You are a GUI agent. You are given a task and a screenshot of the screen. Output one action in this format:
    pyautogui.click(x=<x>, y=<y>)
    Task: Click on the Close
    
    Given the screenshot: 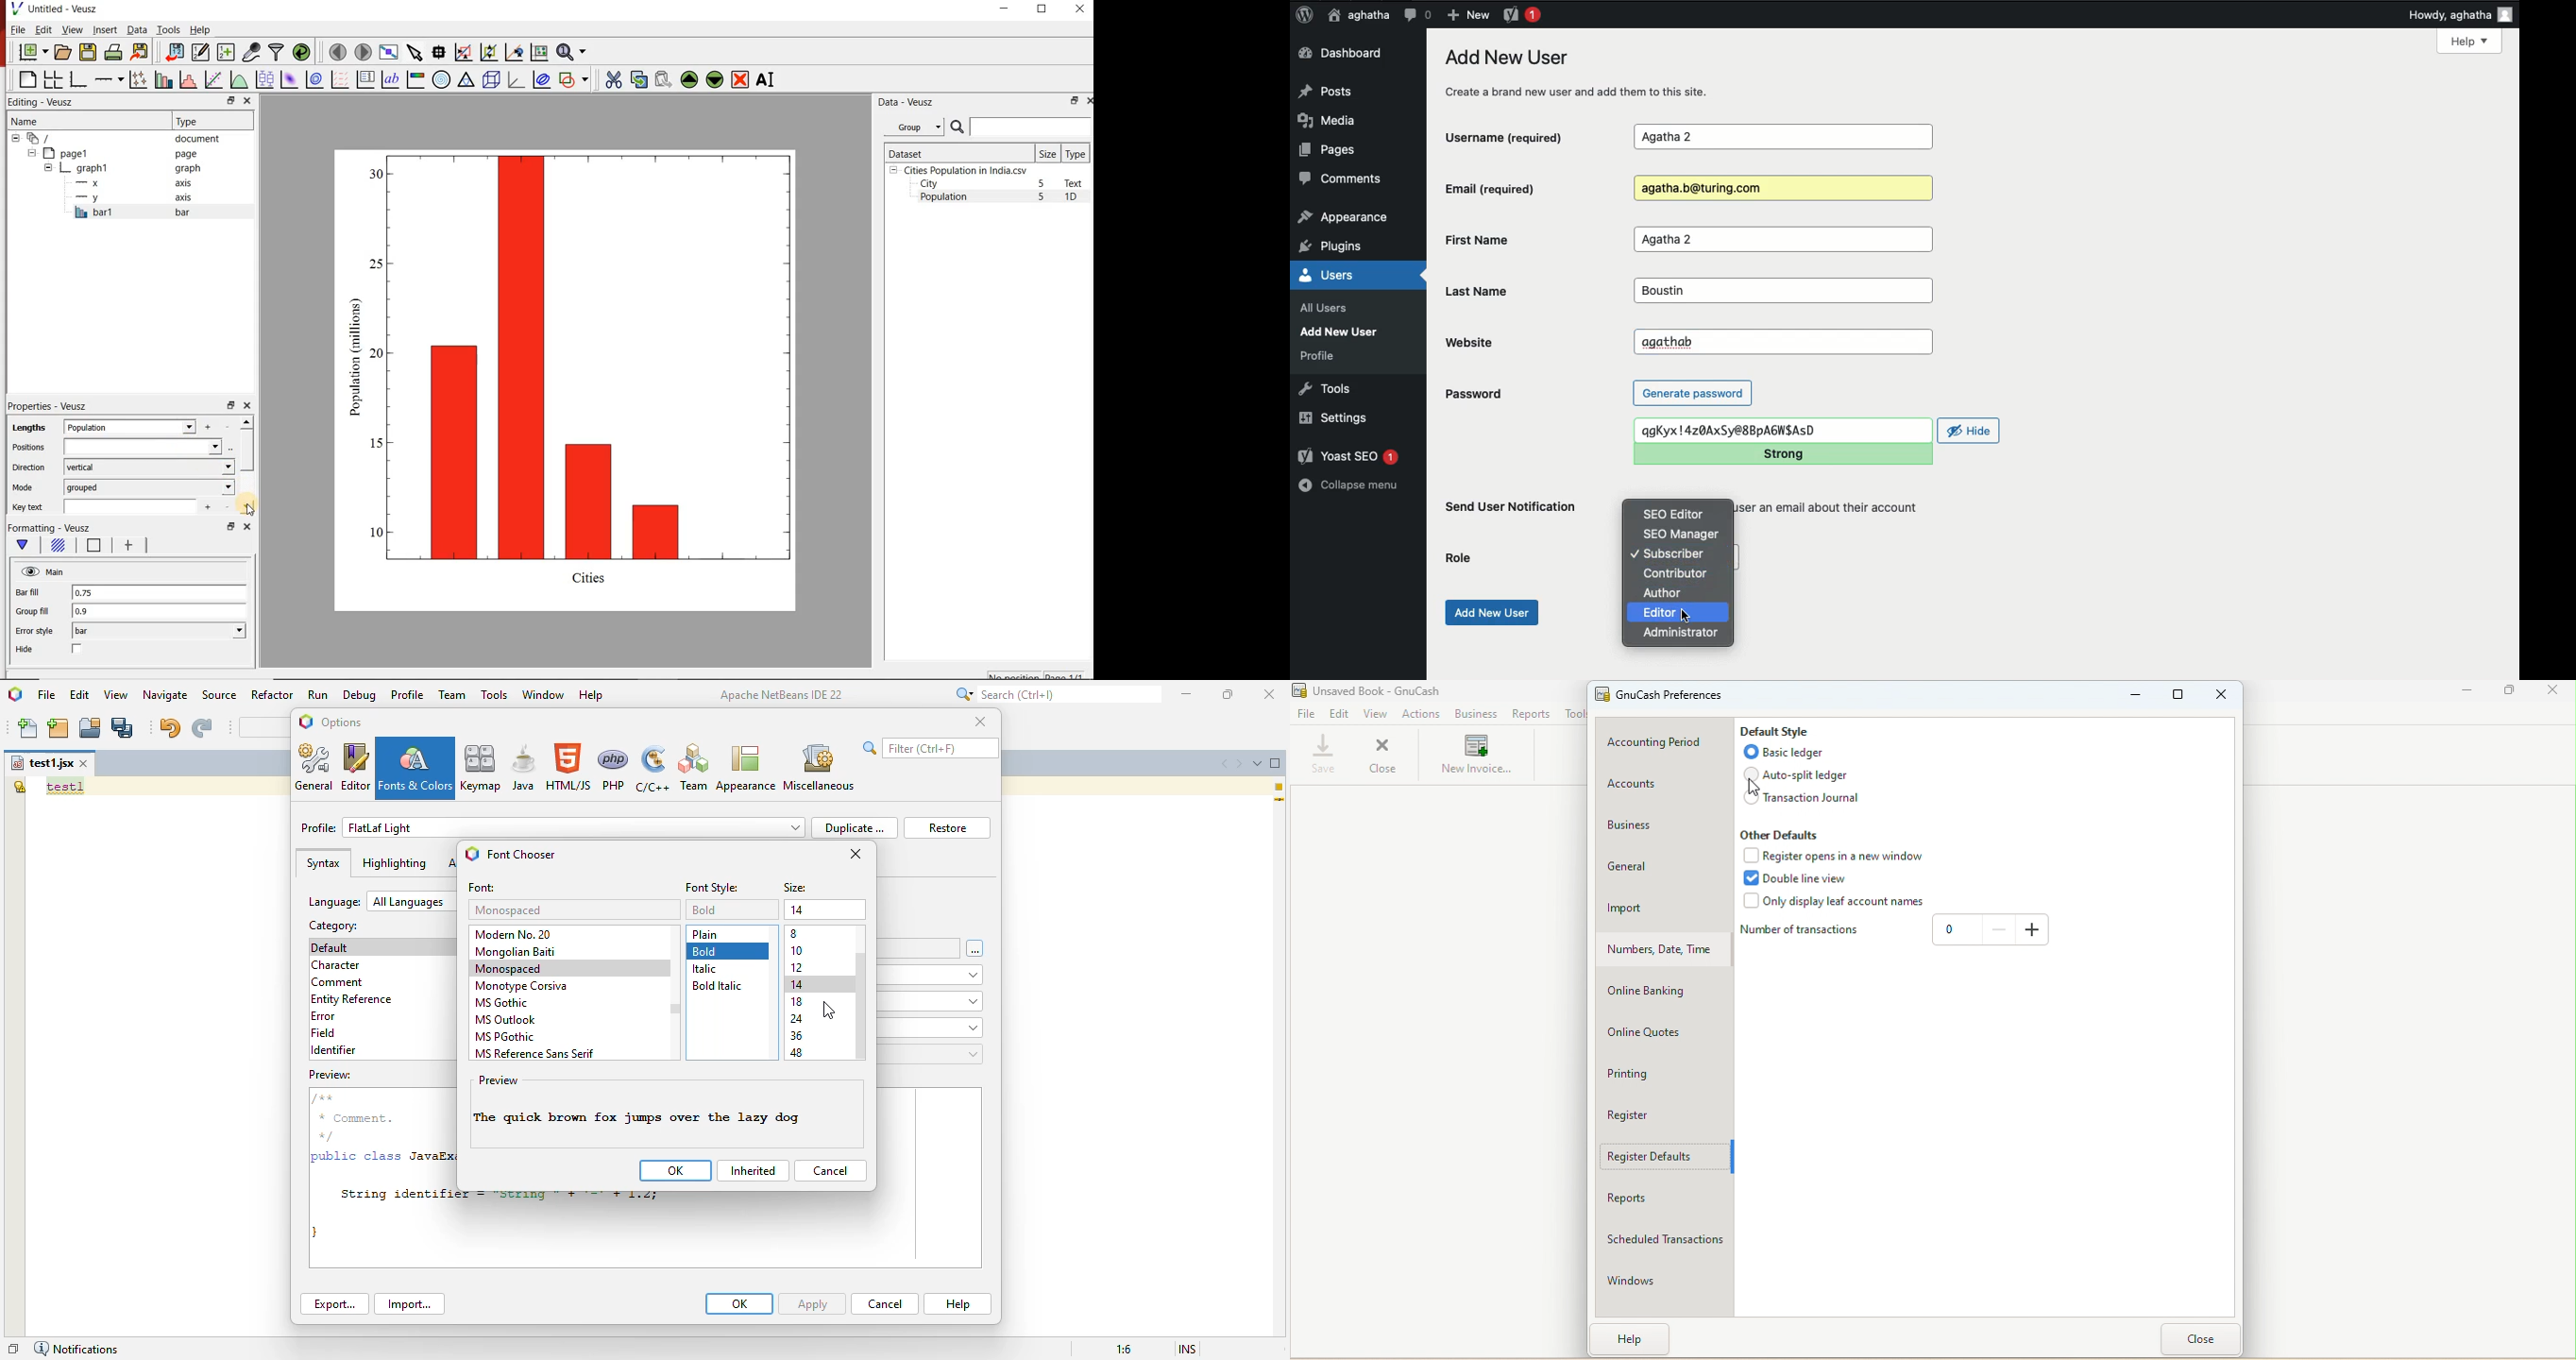 What is the action you would take?
    pyautogui.click(x=2554, y=693)
    